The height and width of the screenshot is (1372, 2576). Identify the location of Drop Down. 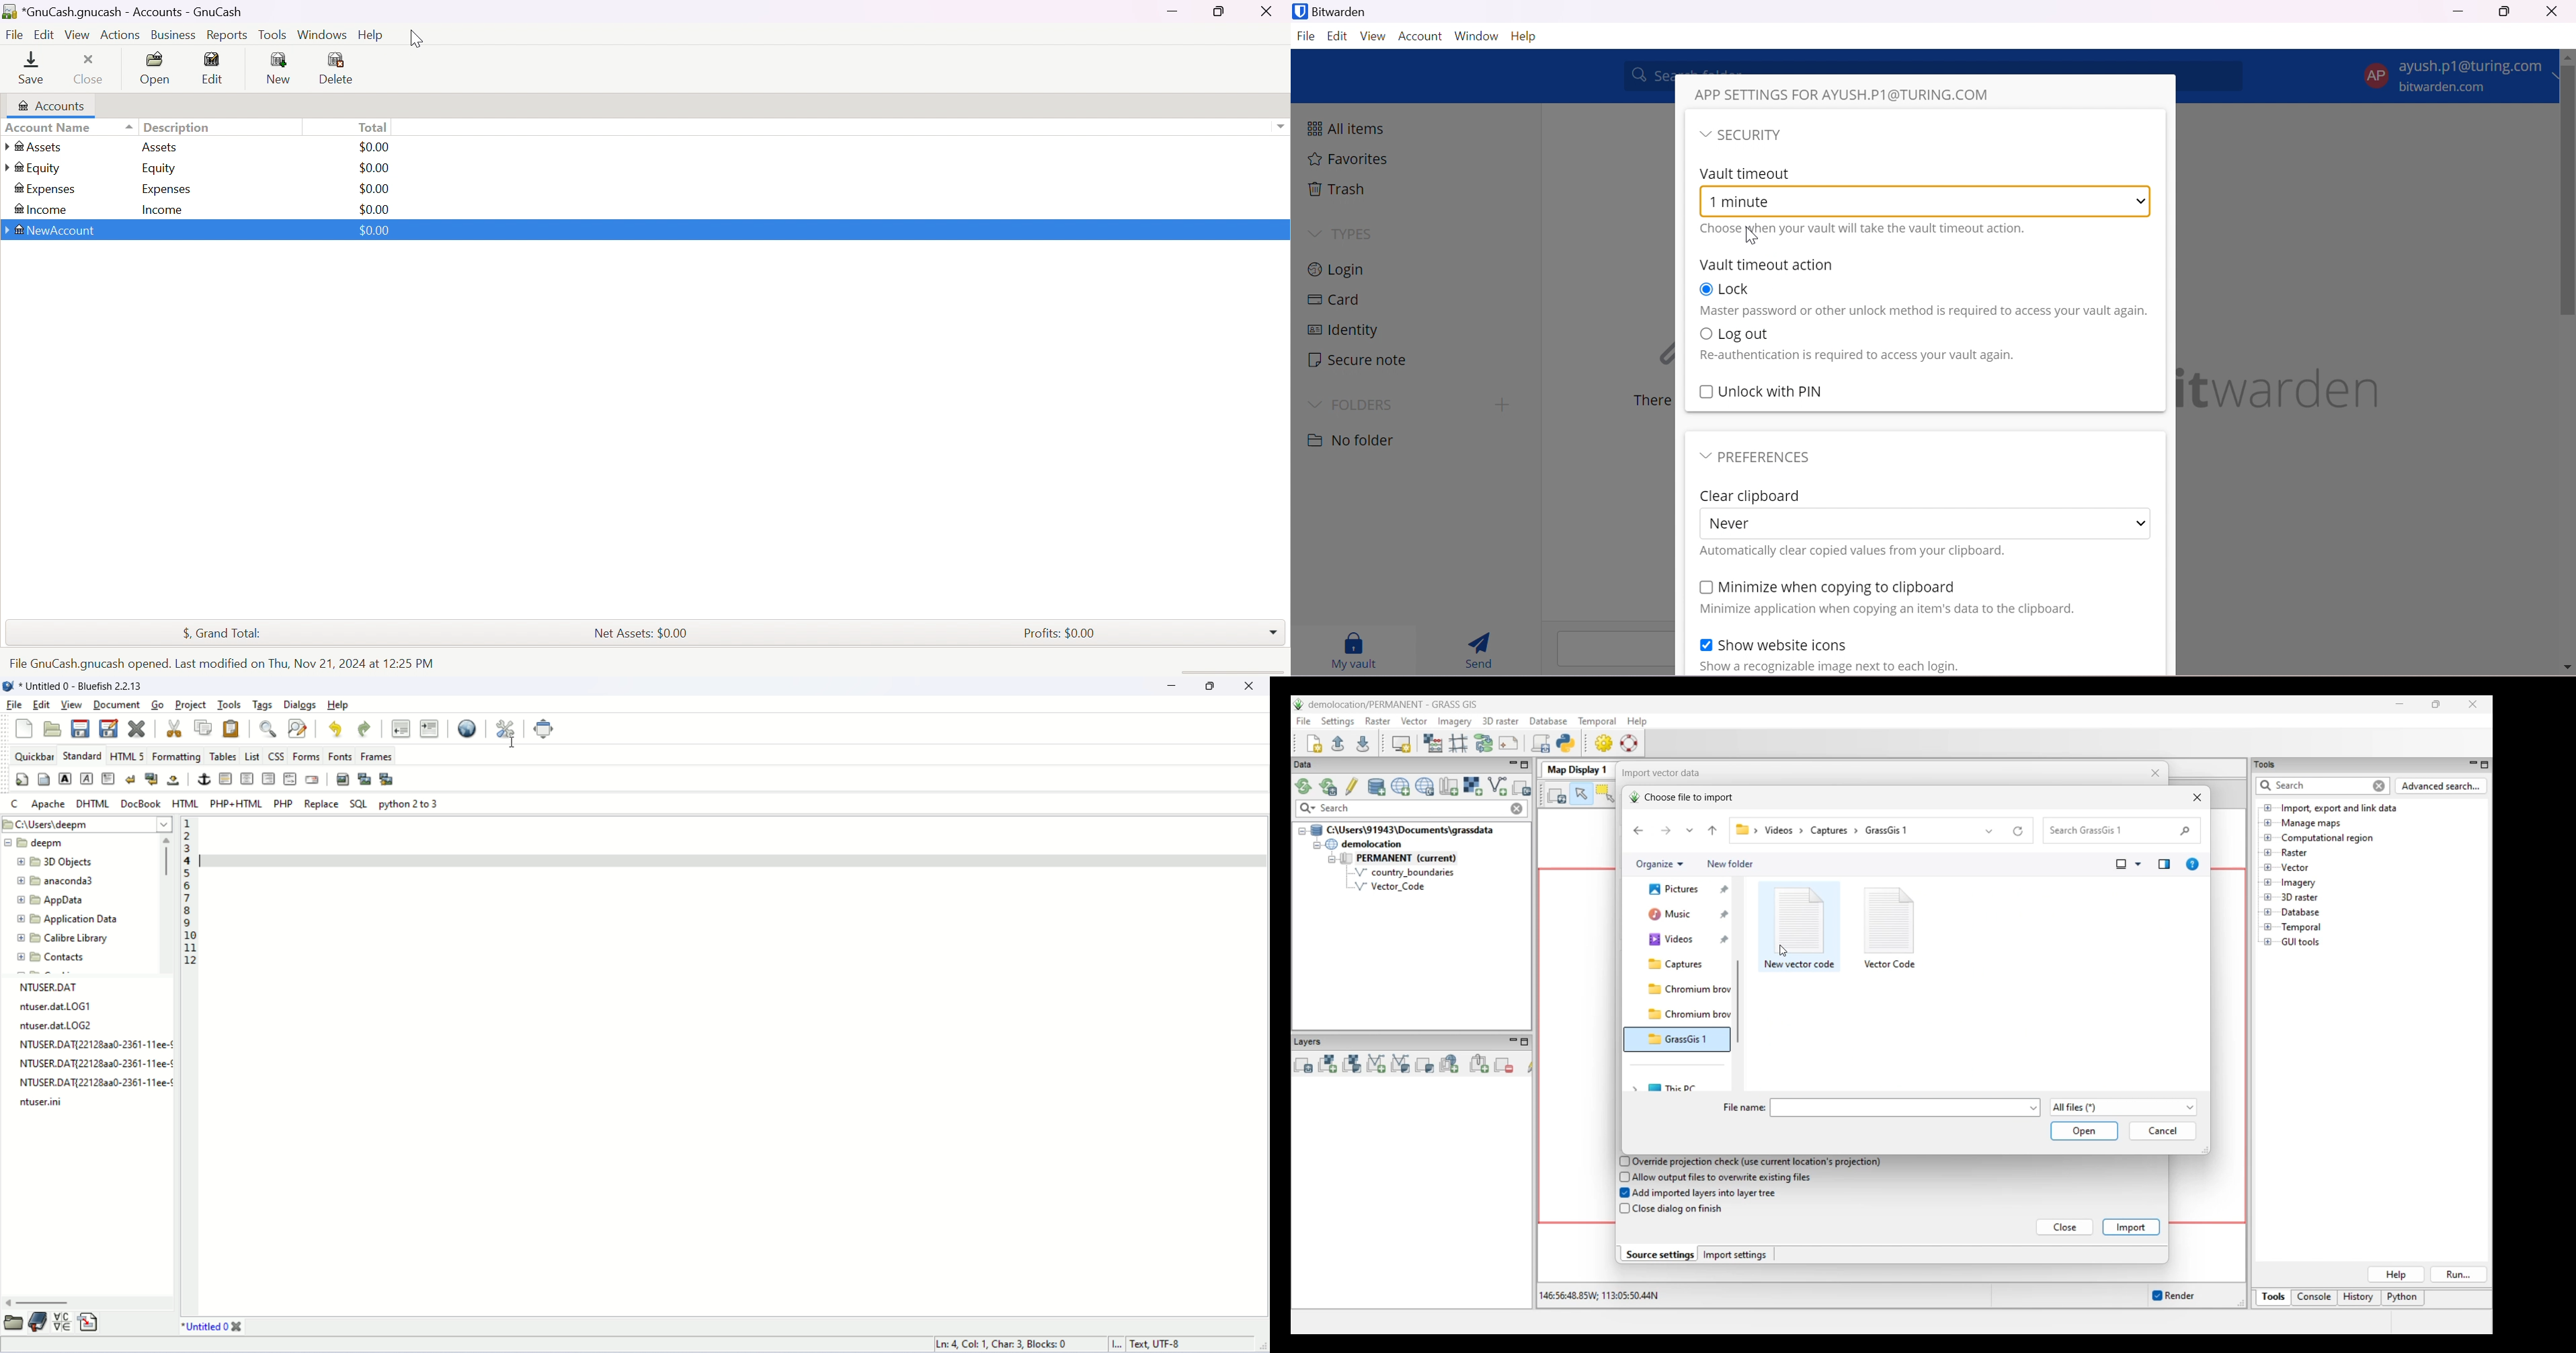
(2143, 522).